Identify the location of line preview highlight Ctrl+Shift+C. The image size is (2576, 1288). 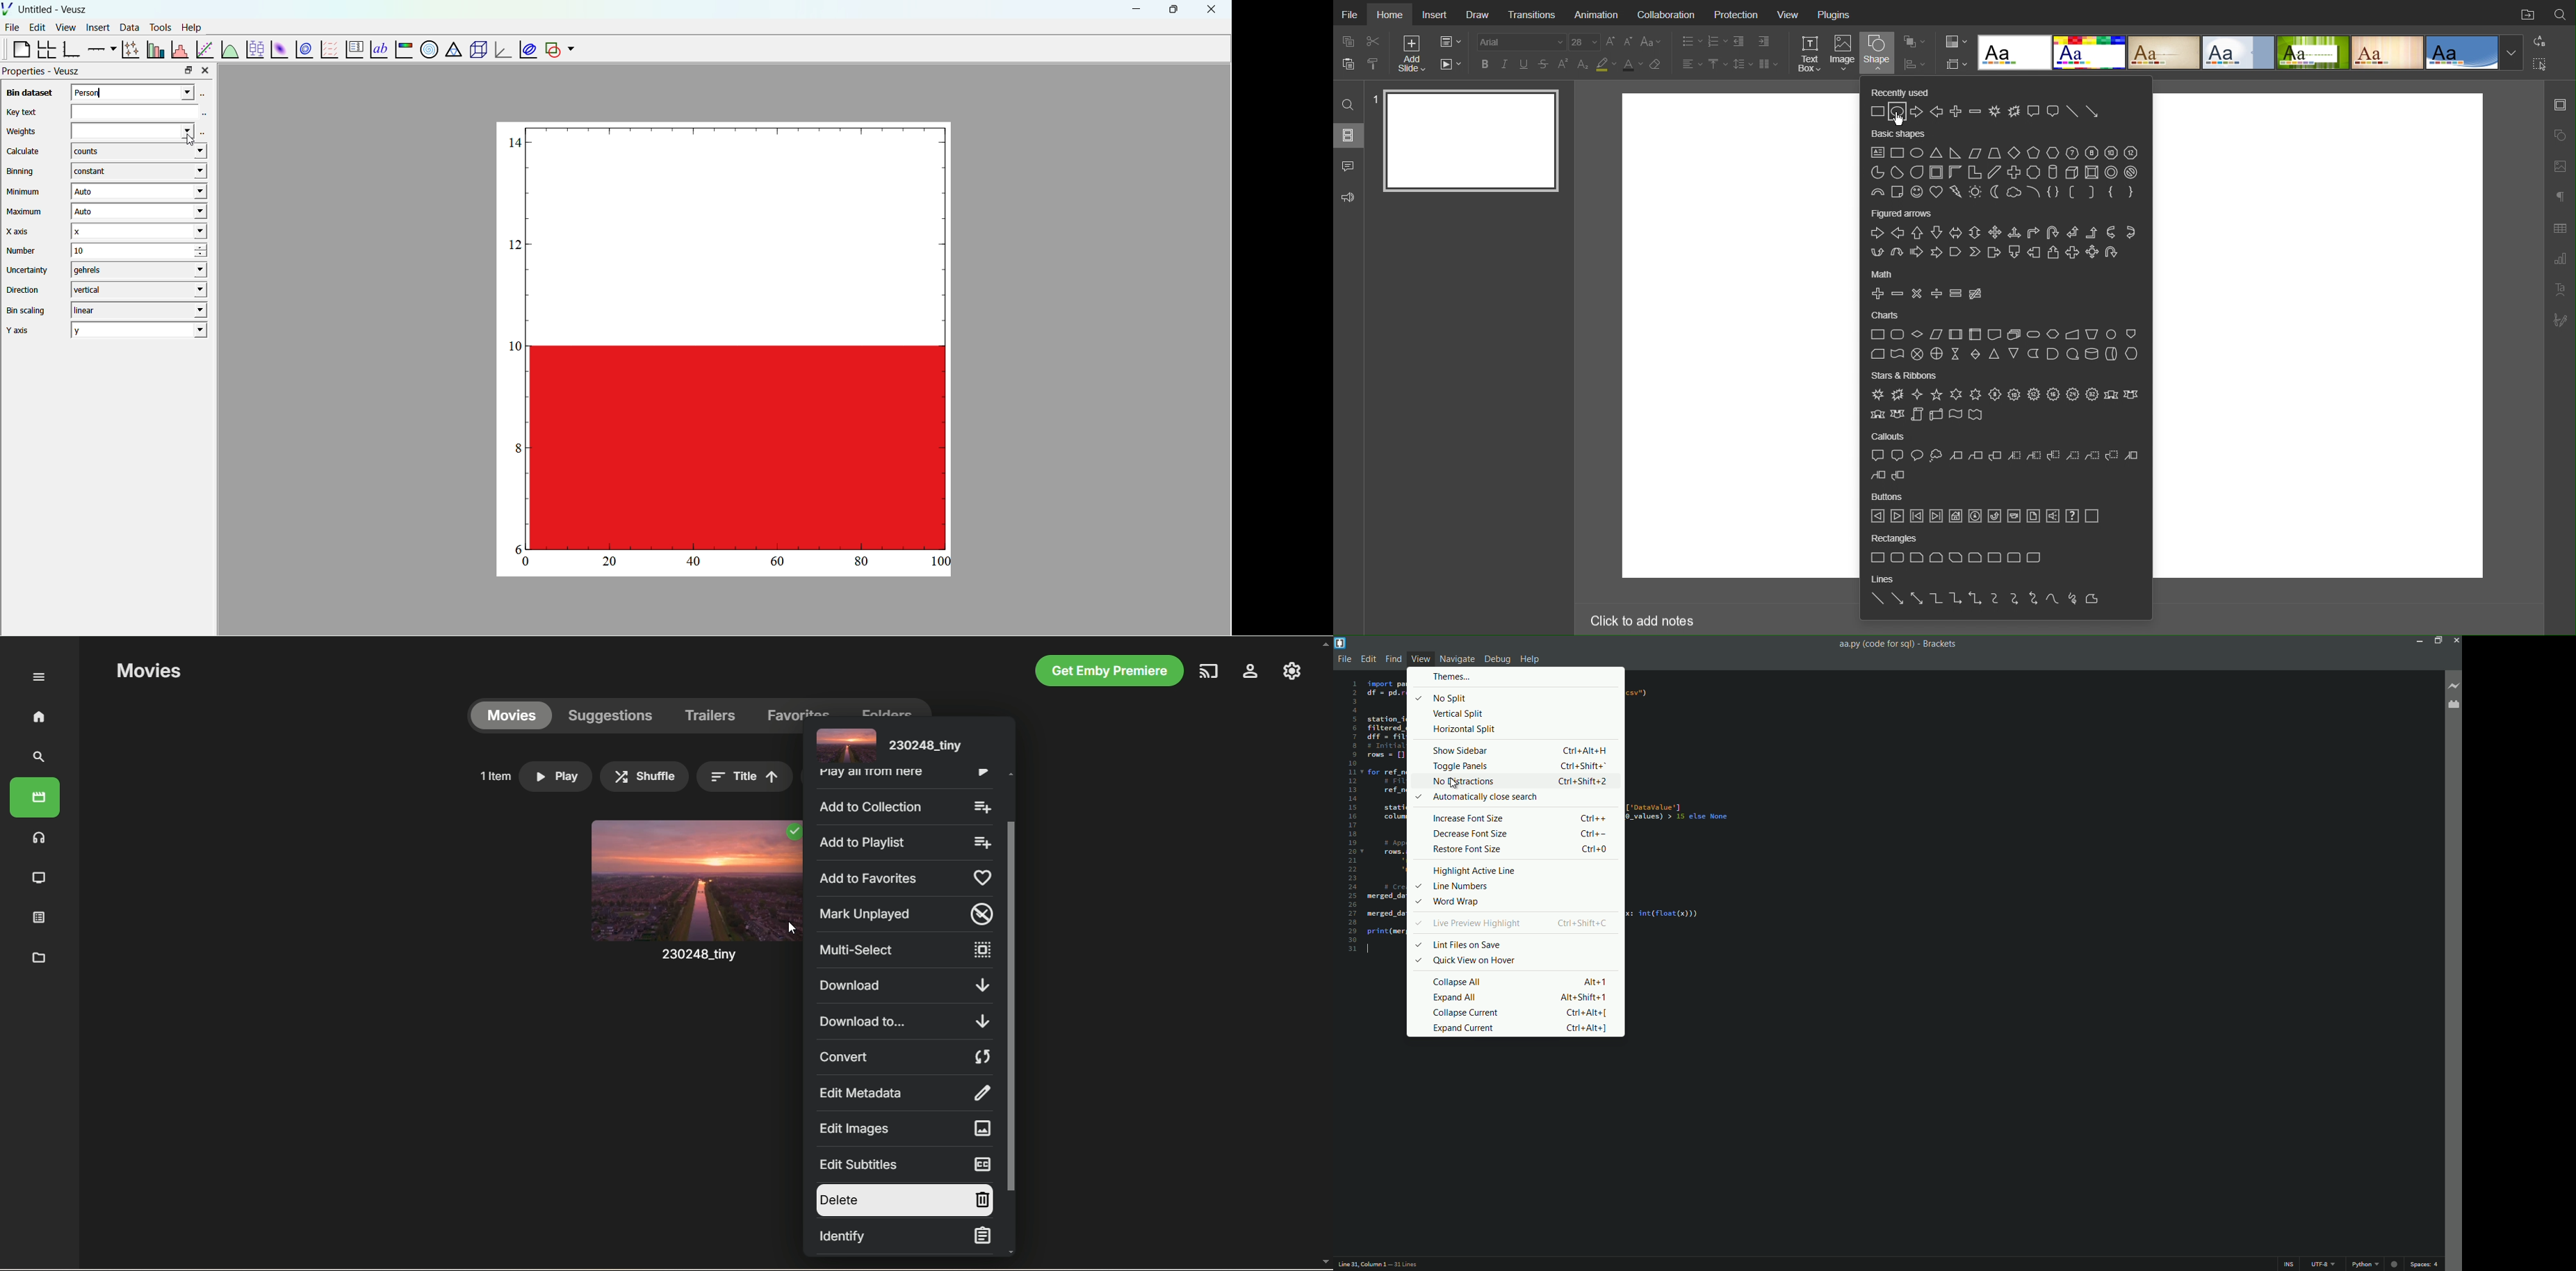
(1521, 923).